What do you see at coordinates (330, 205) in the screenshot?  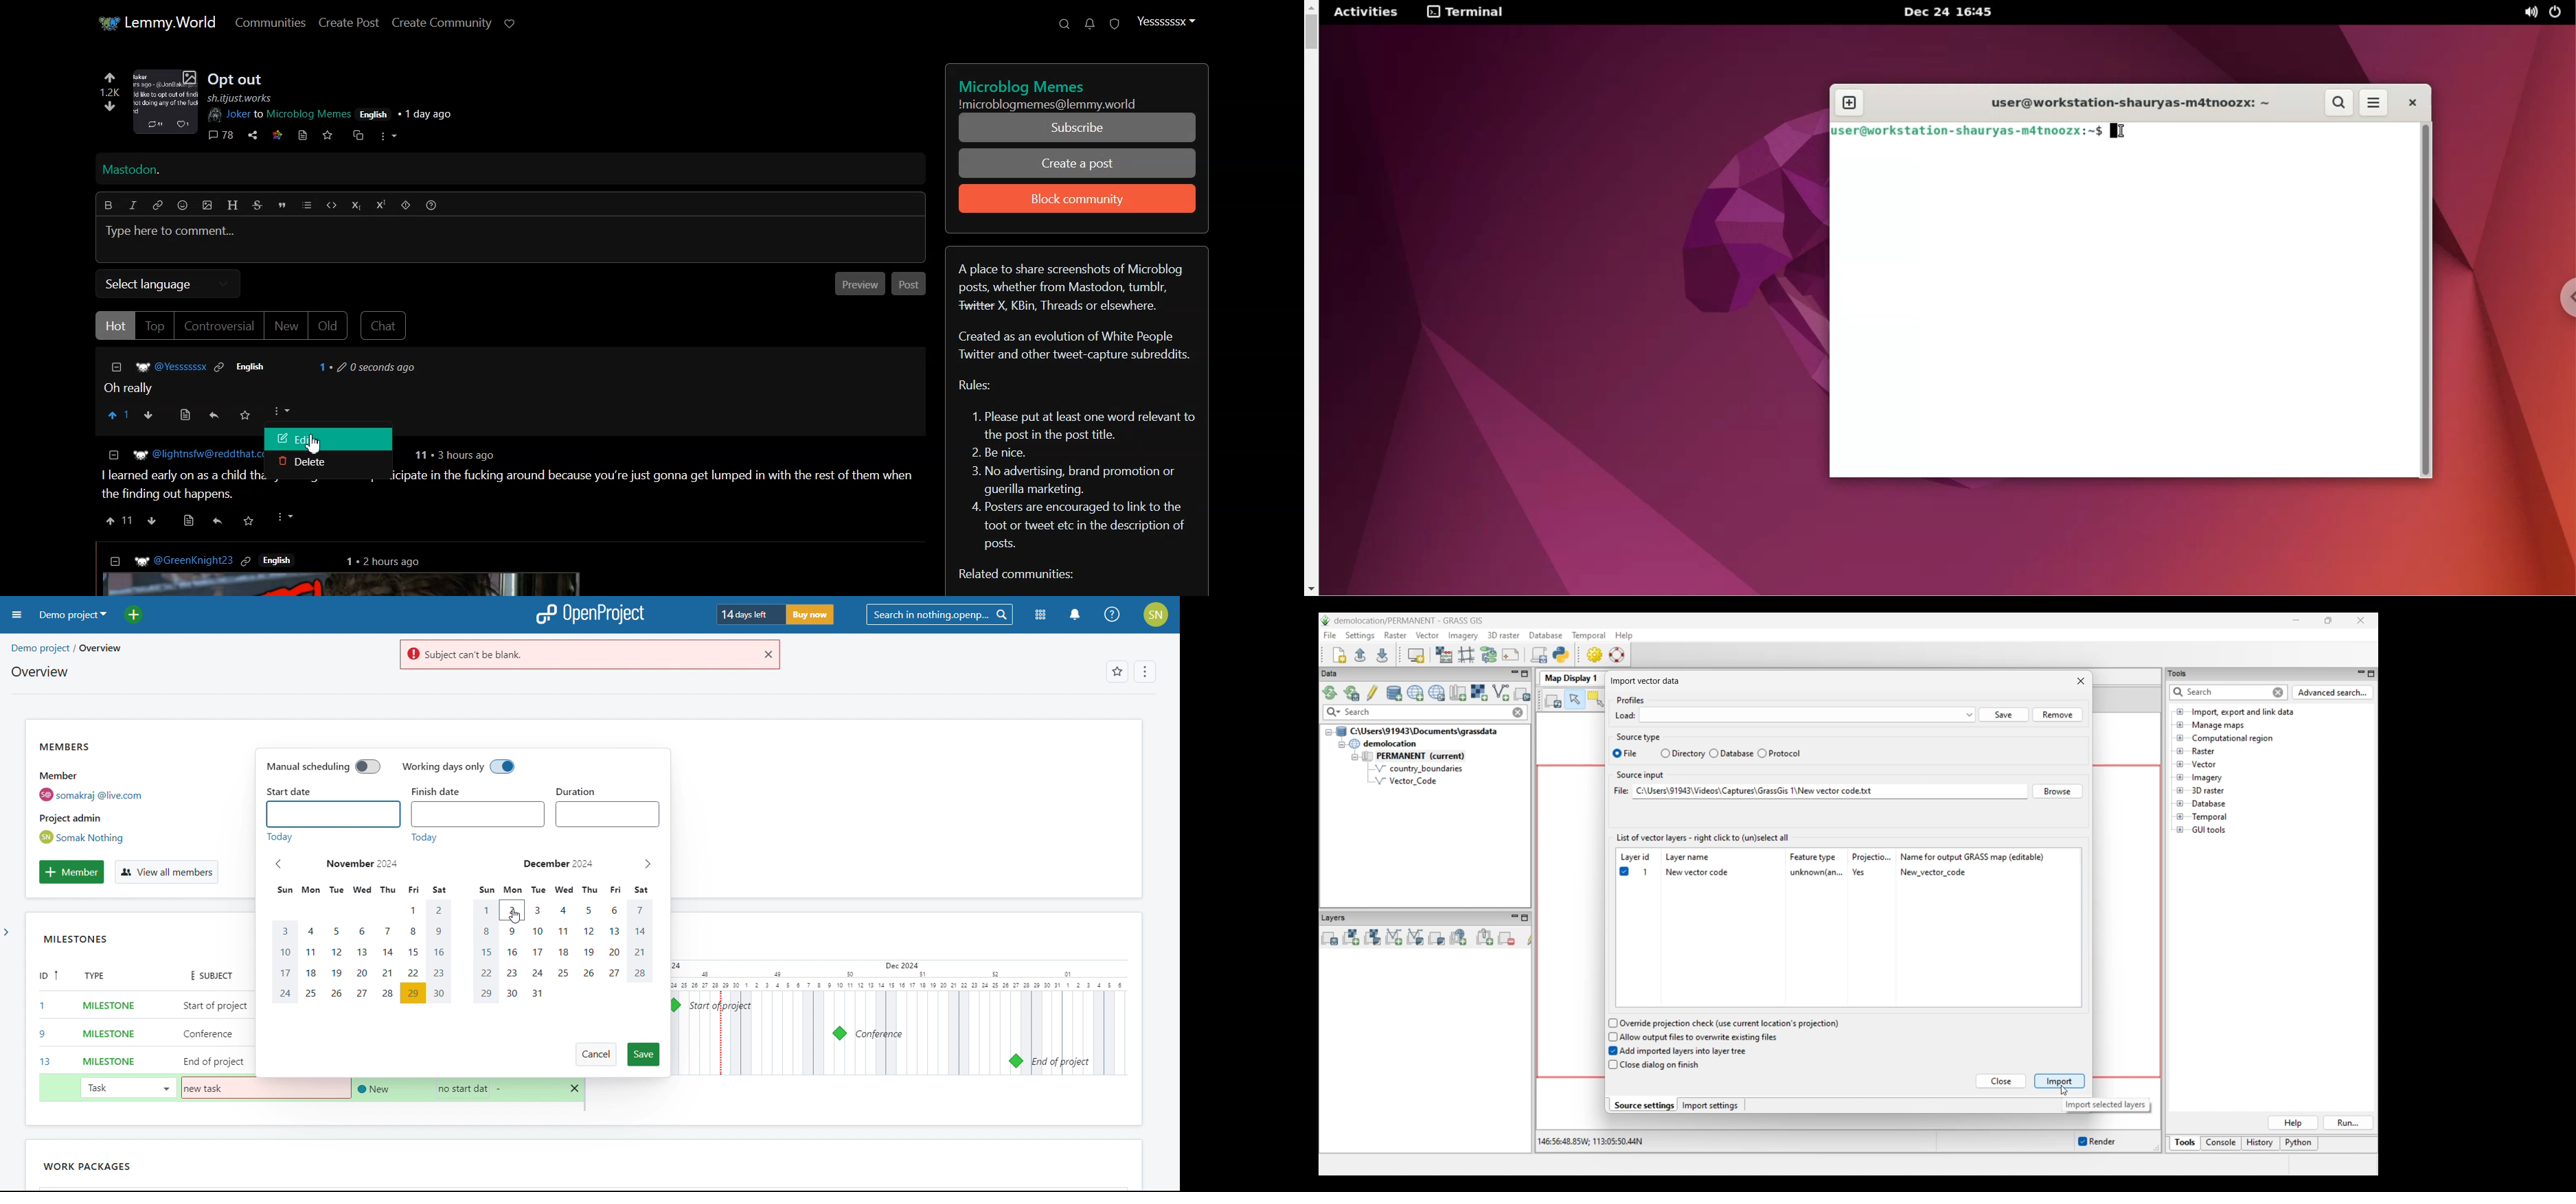 I see `Code` at bounding box center [330, 205].